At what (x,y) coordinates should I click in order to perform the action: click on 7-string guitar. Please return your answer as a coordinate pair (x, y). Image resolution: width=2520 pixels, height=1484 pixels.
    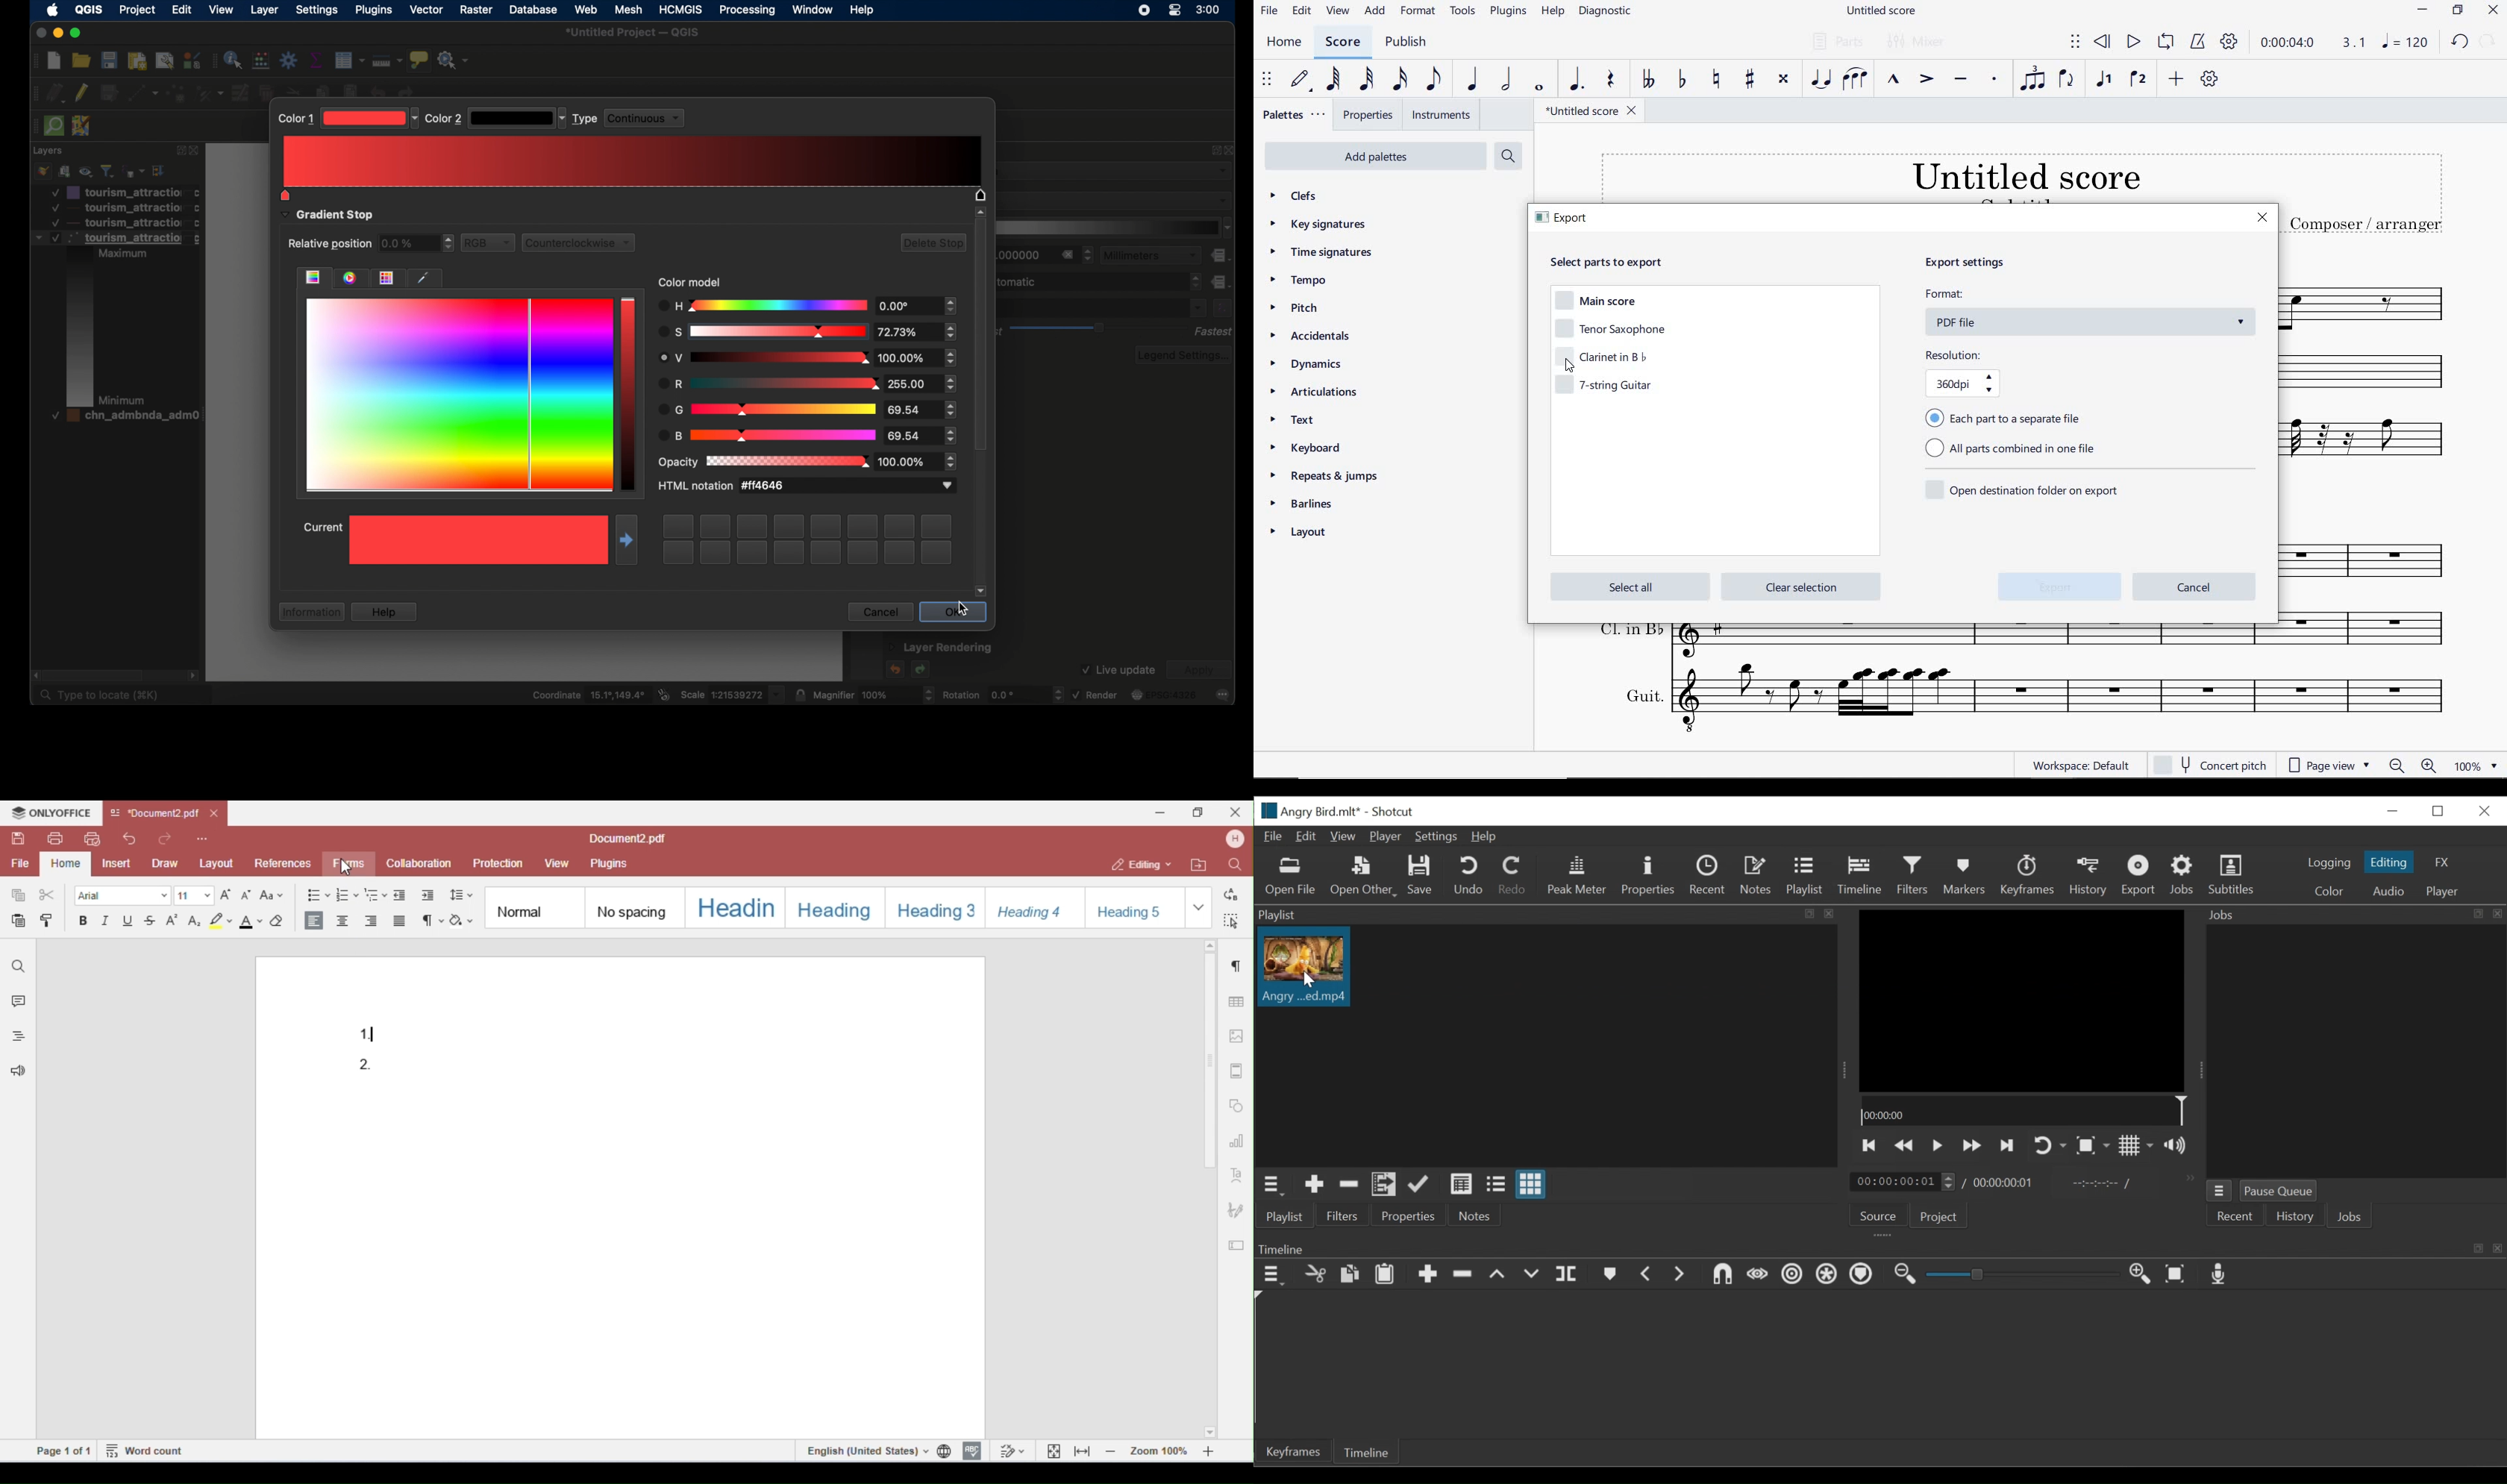
    Looking at the image, I should click on (2373, 446).